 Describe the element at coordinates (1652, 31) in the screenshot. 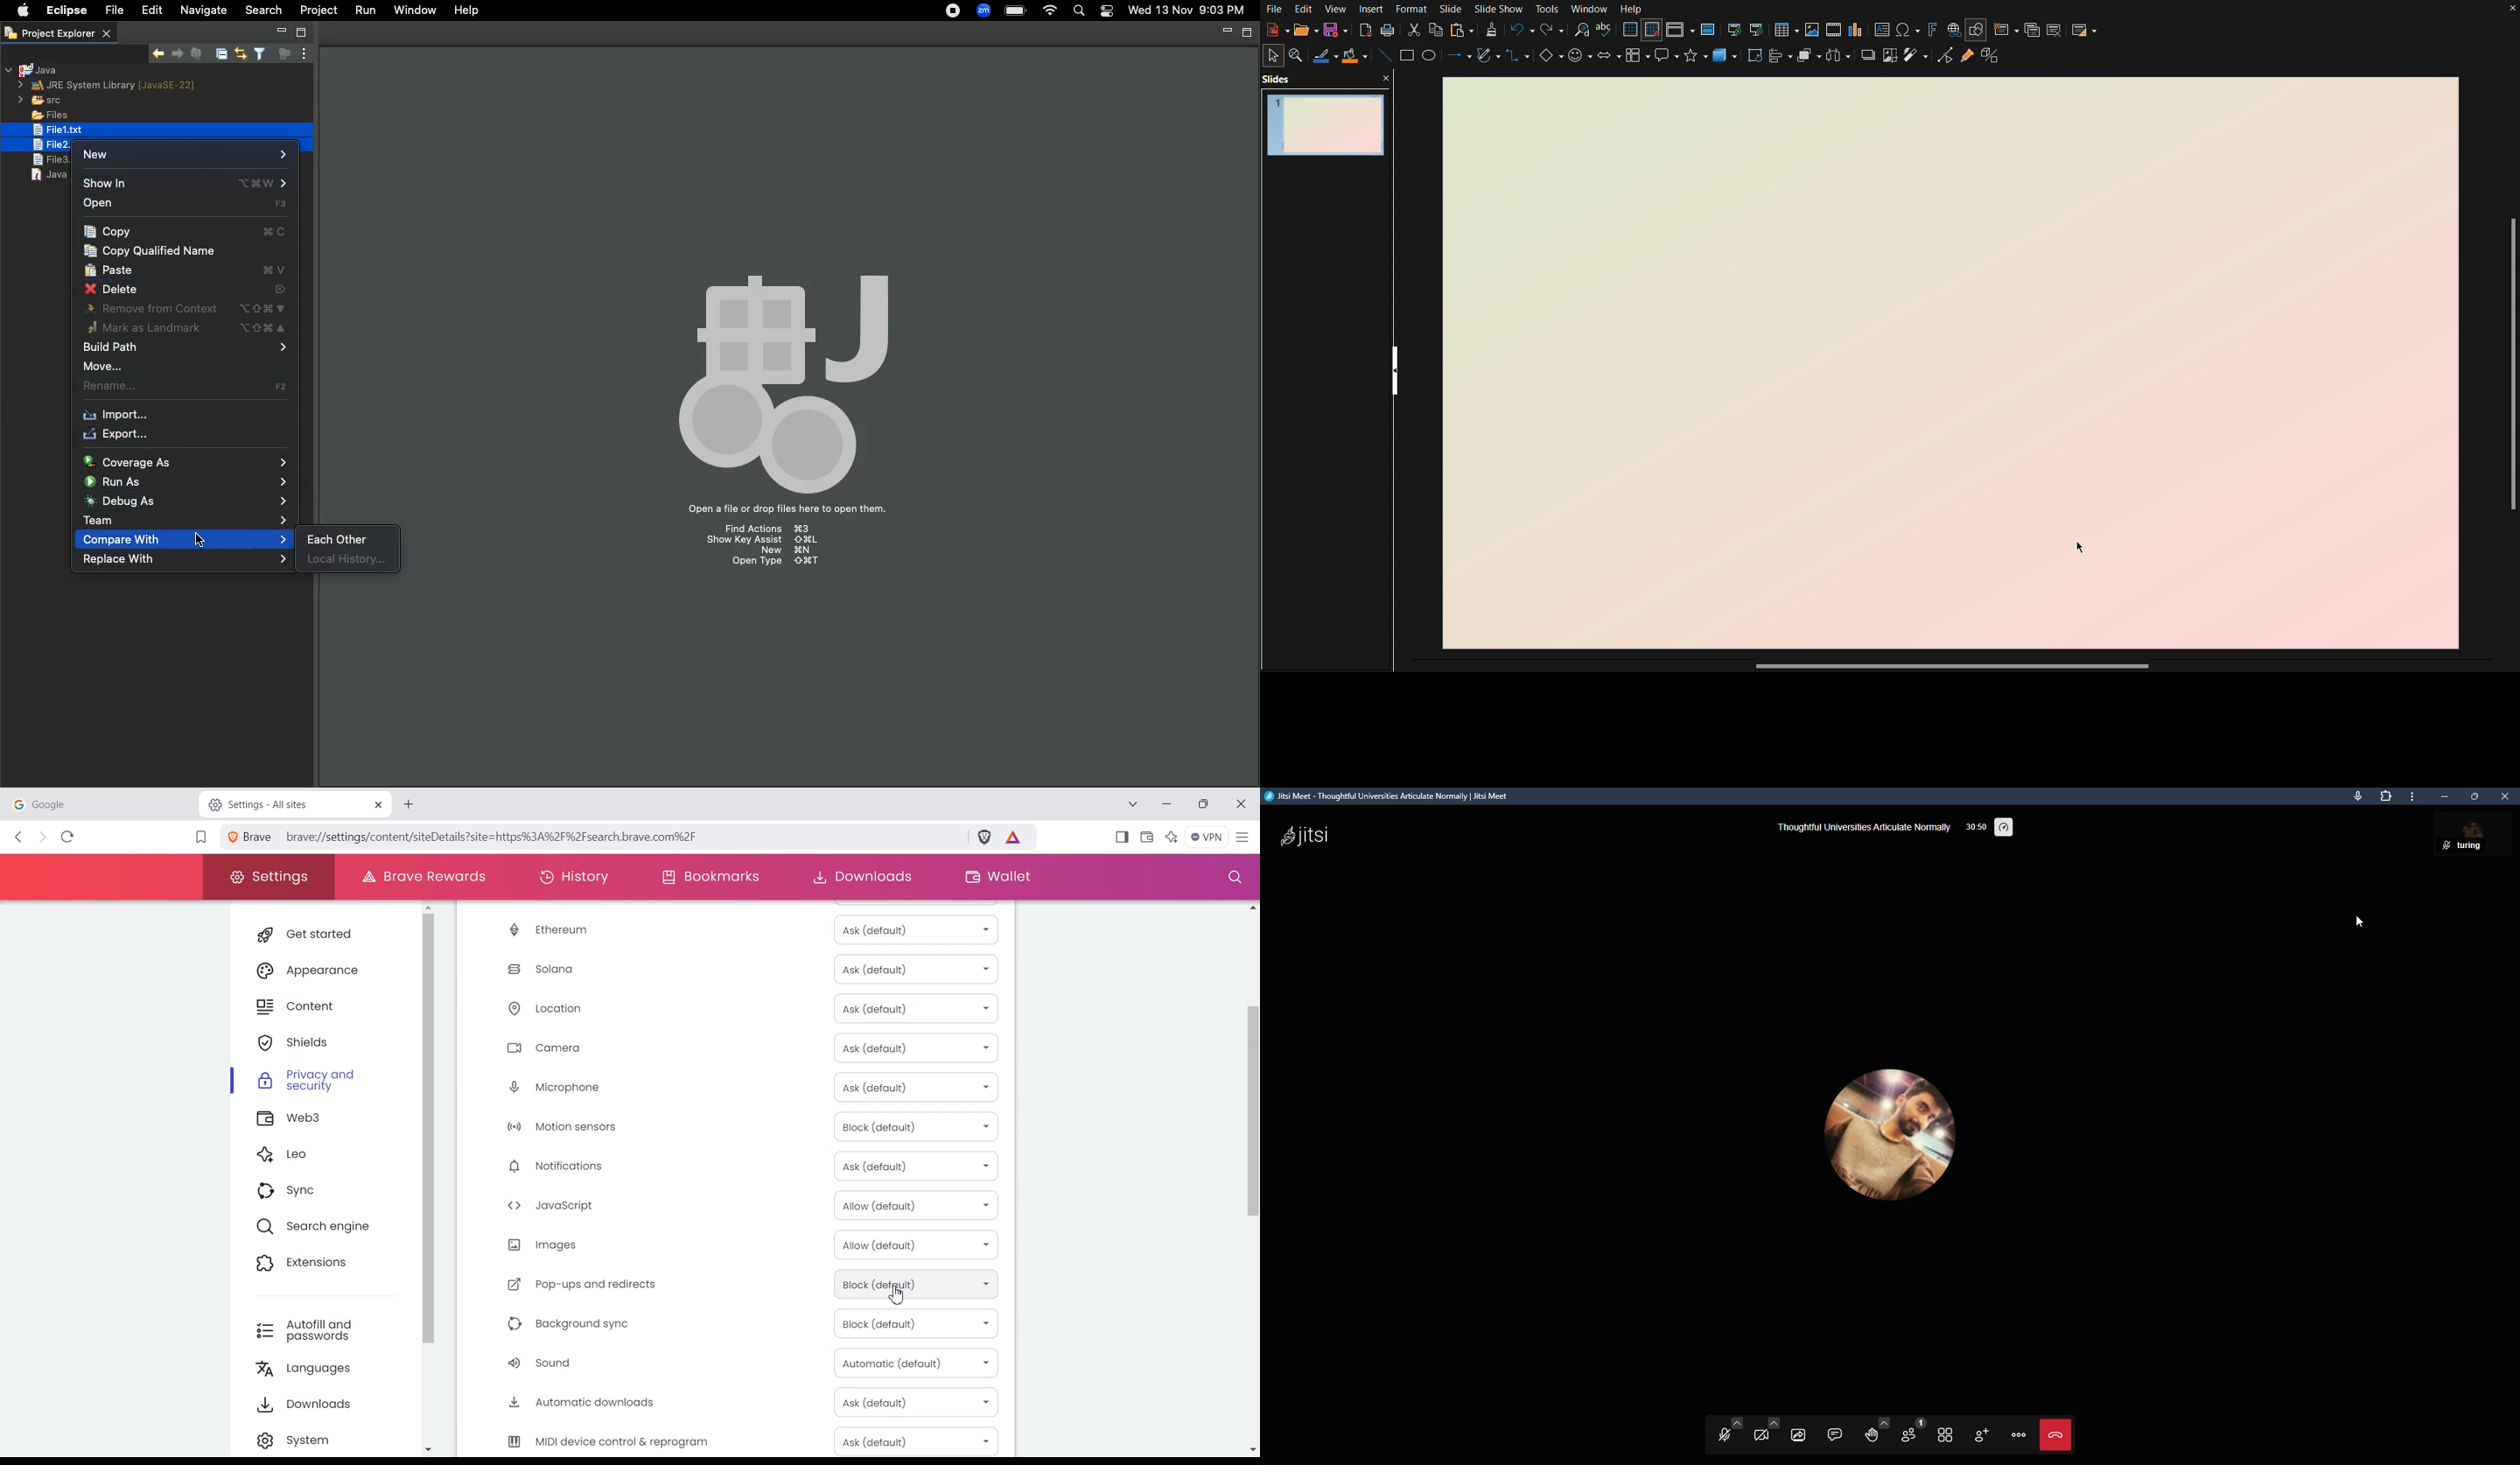

I see `Snap to Grid` at that location.